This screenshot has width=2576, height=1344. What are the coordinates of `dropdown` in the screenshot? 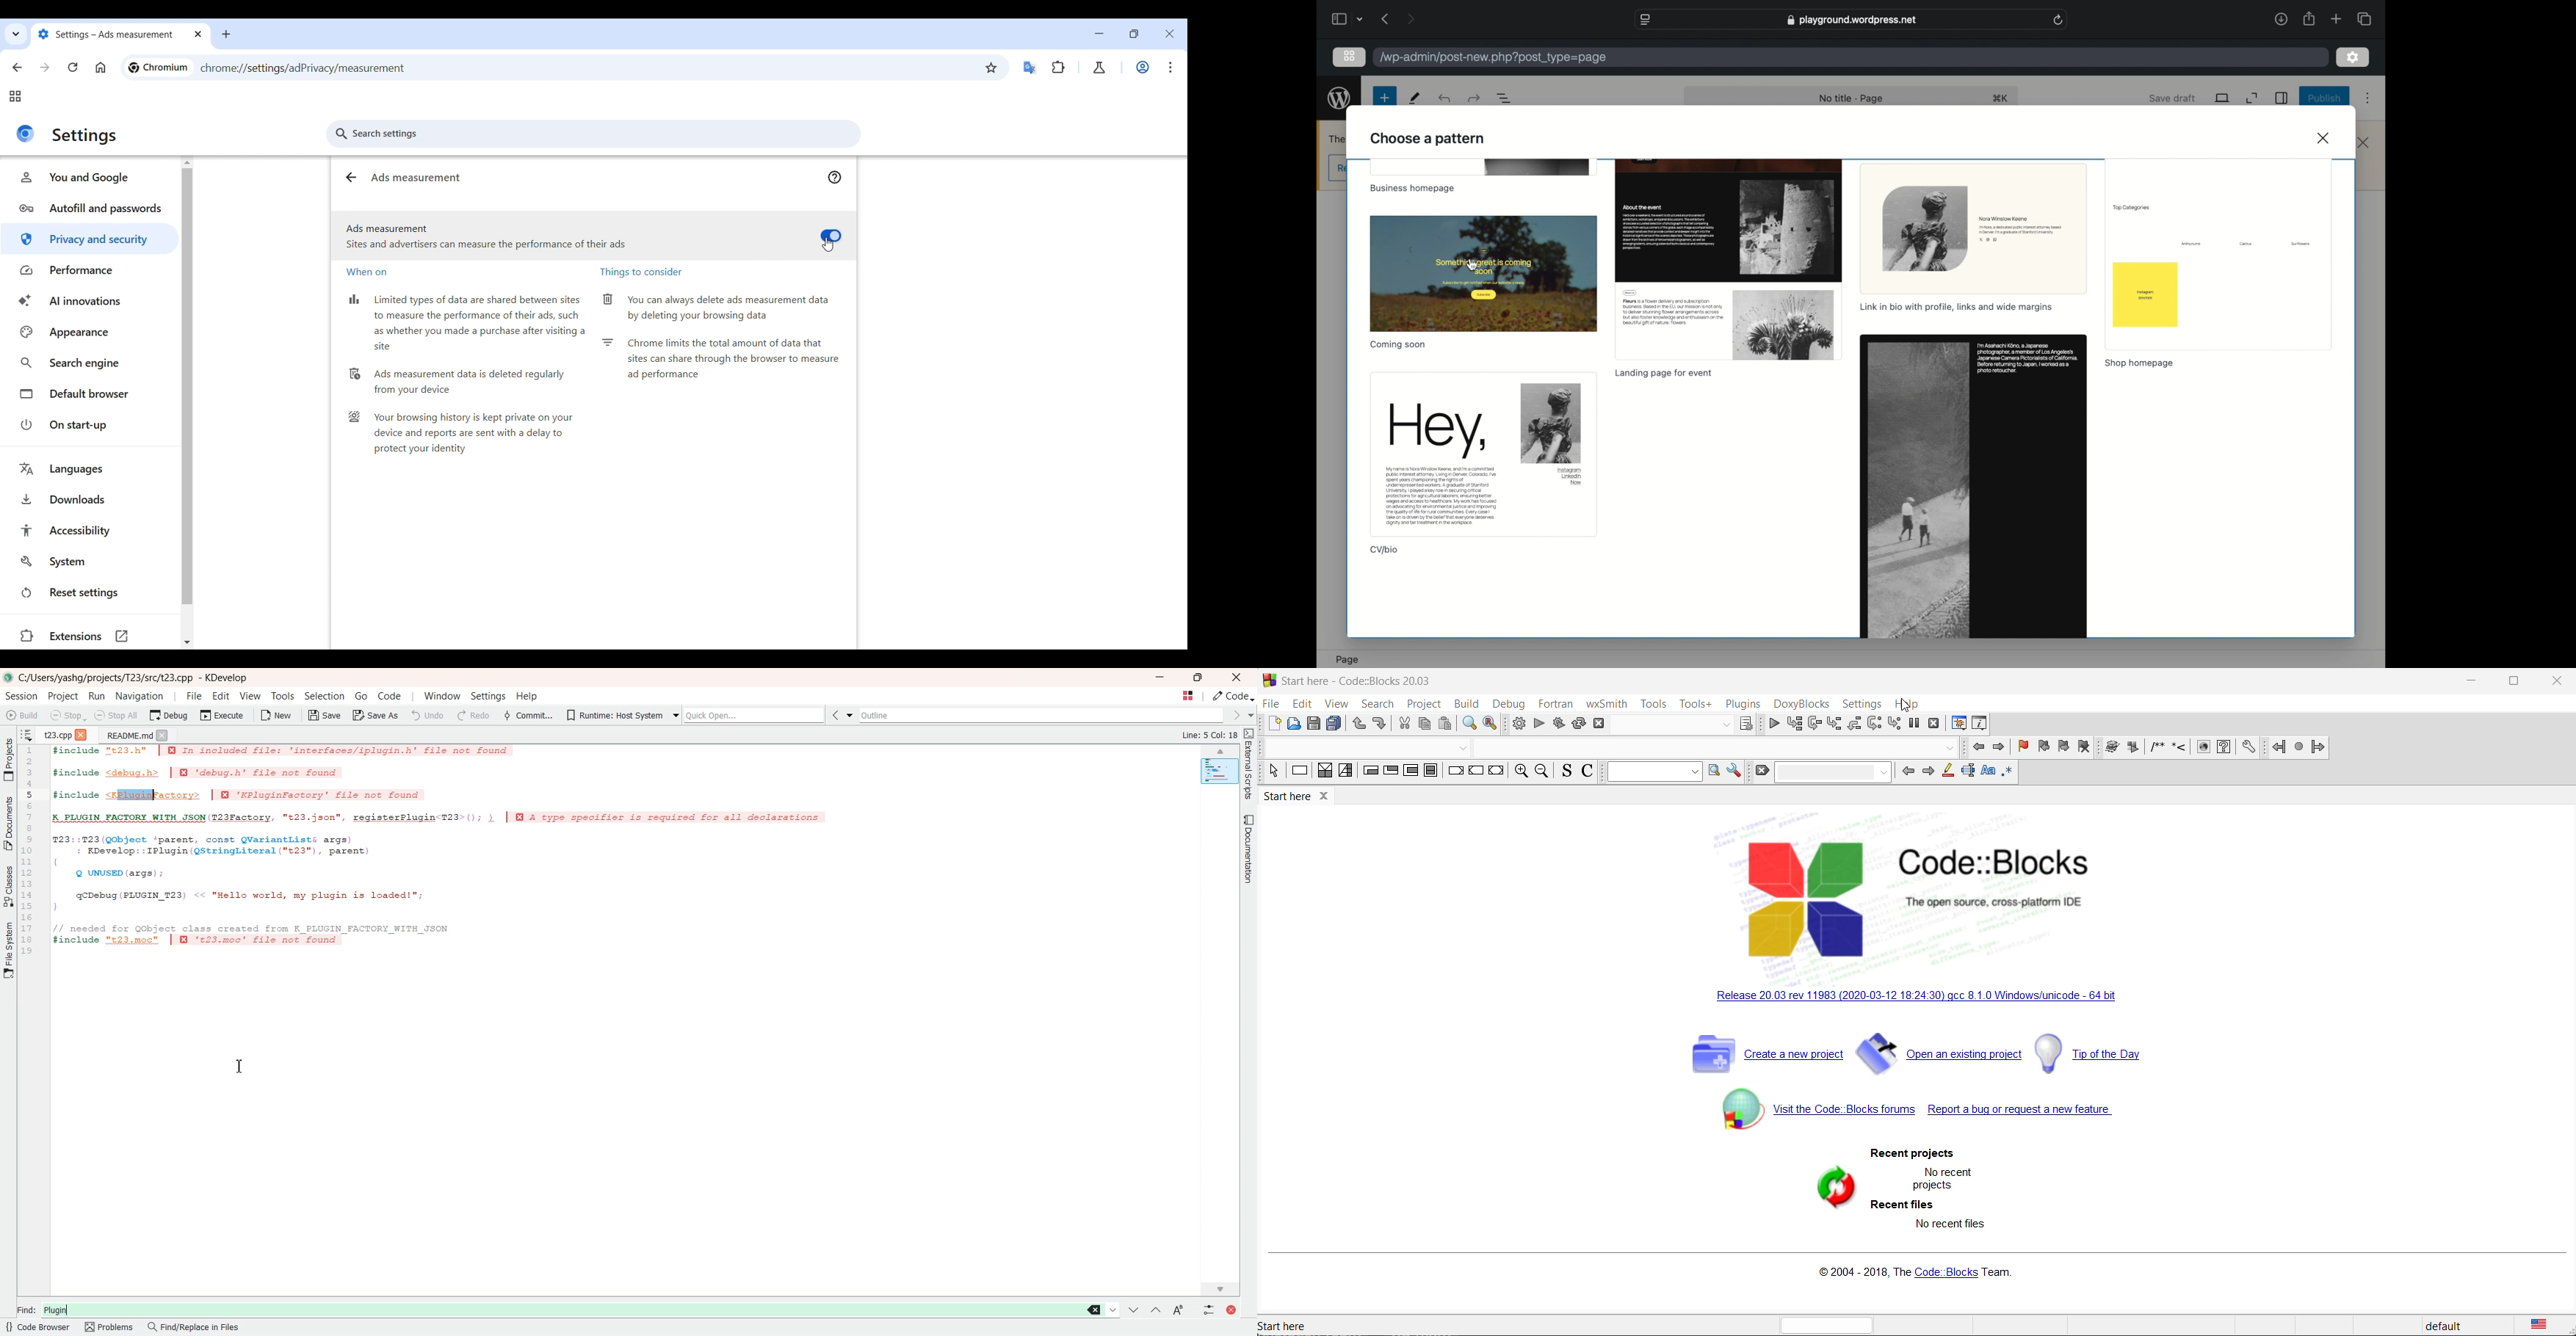 It's located at (1461, 749).